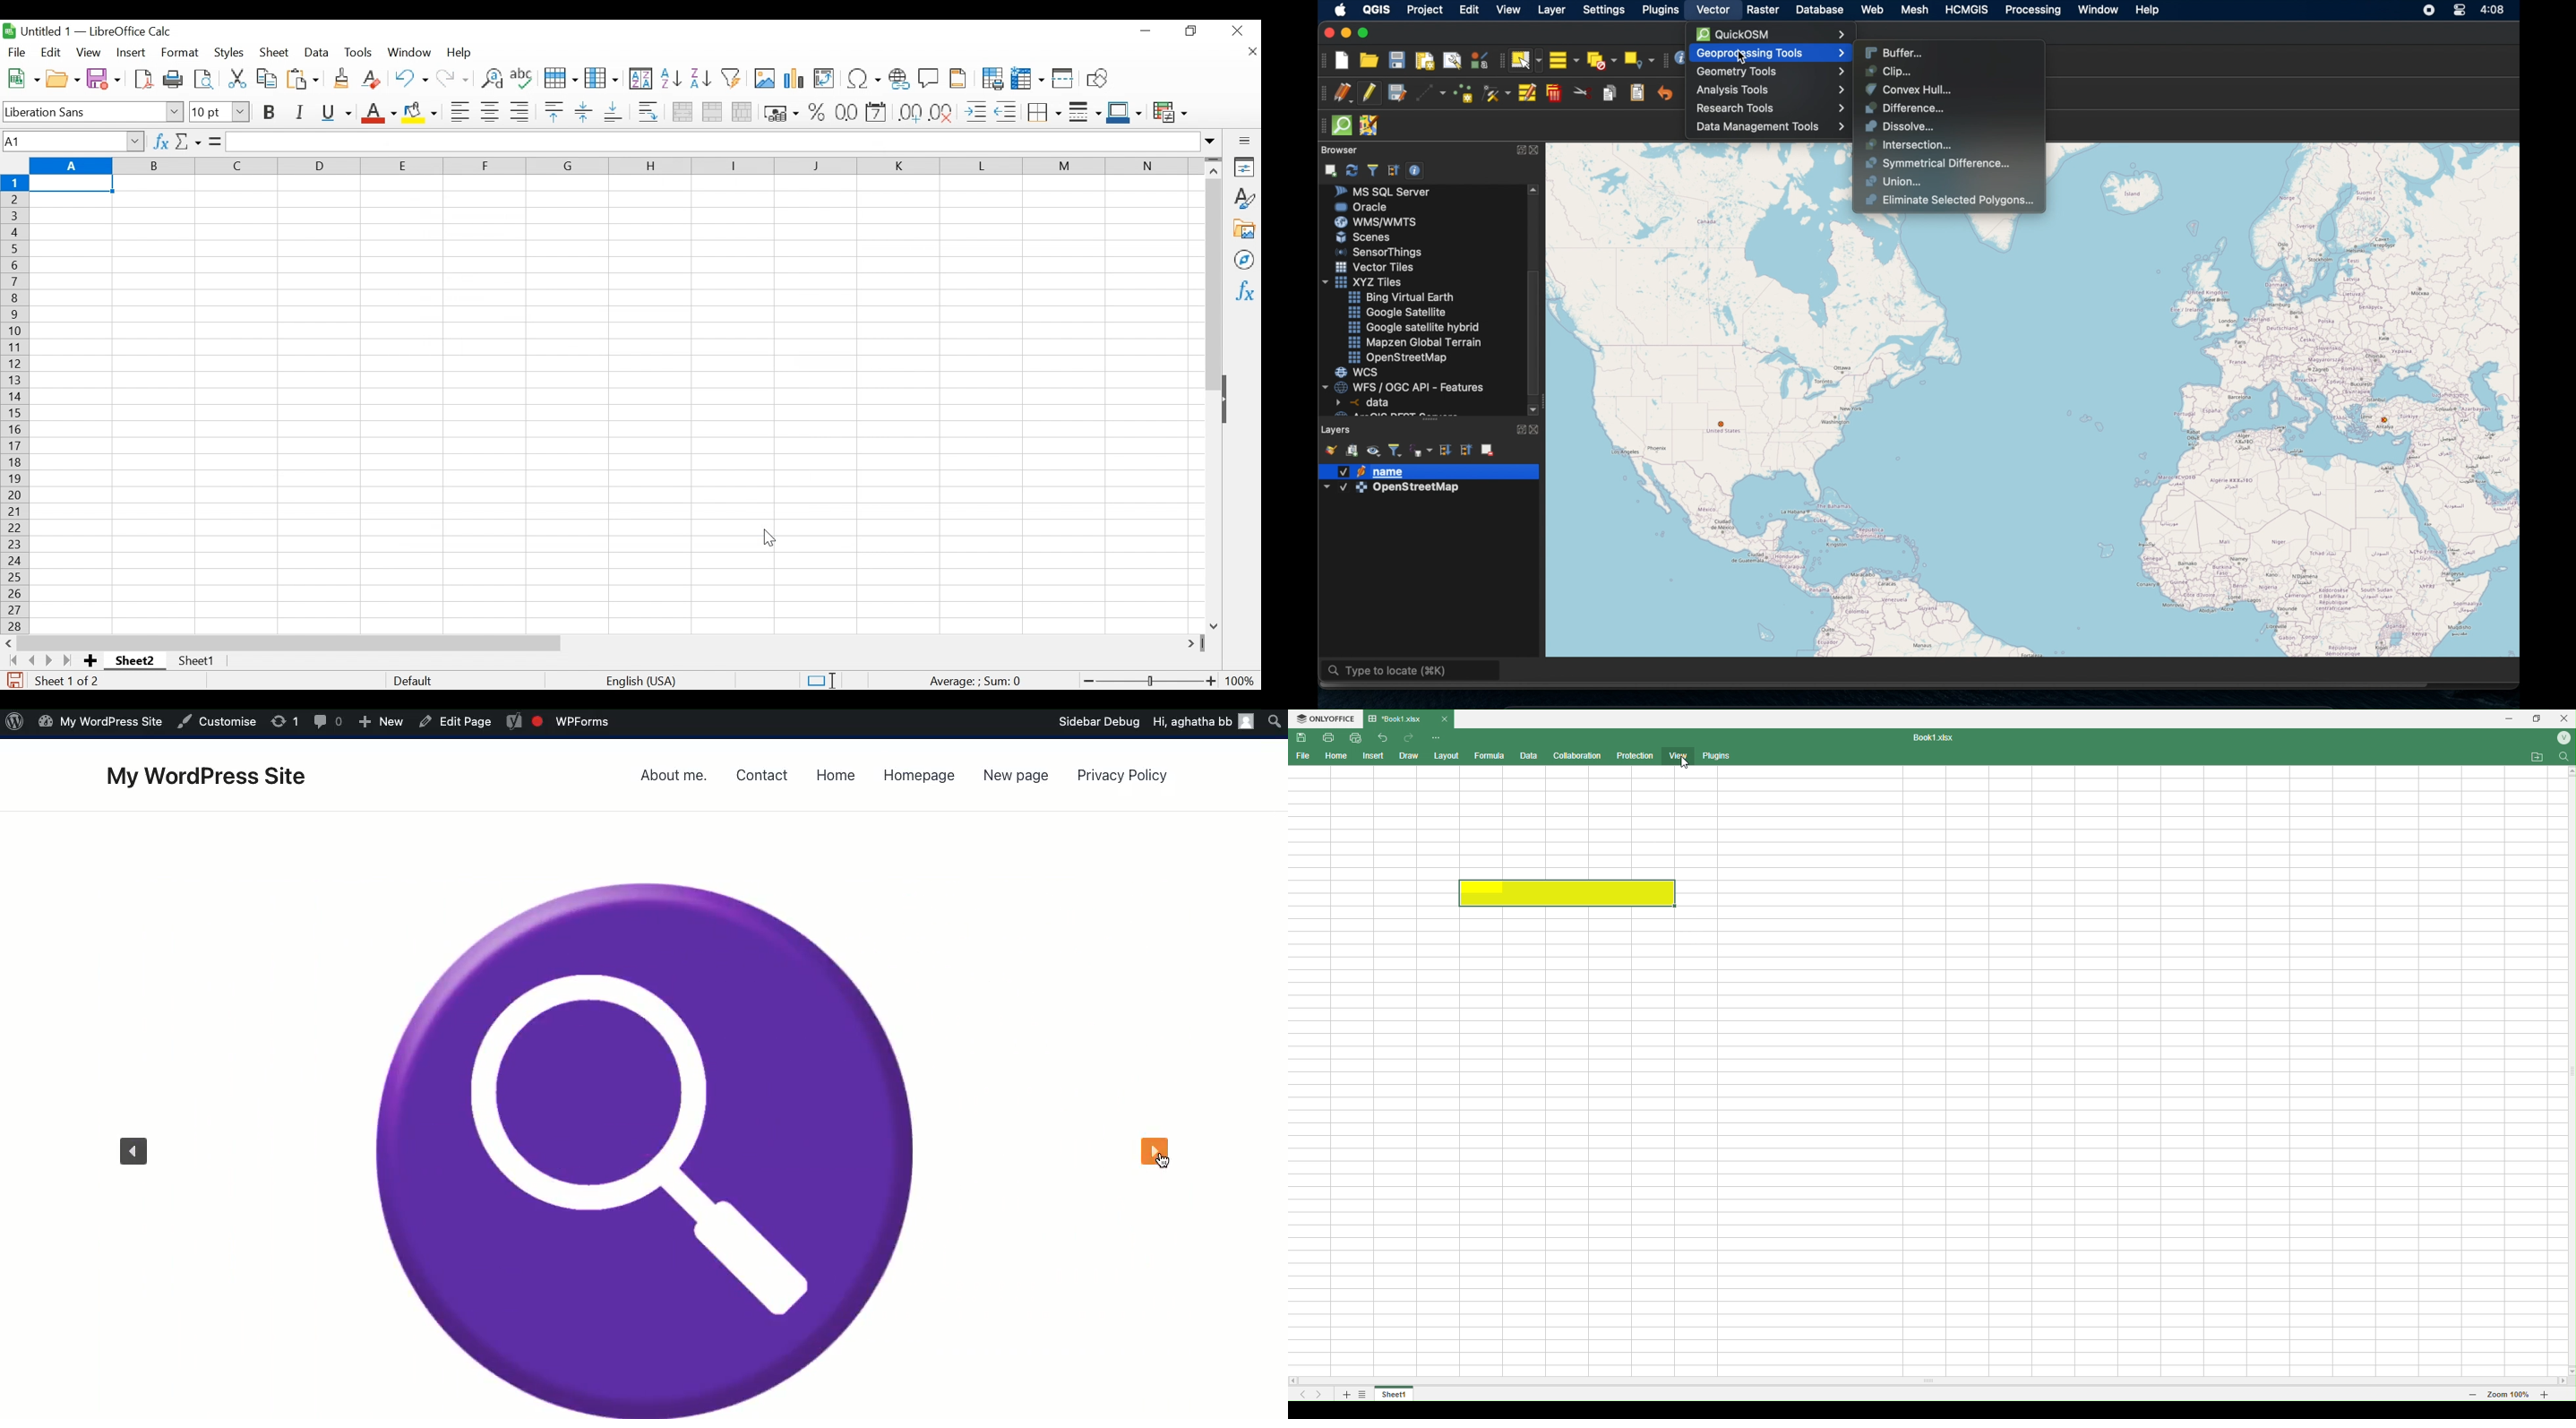 This screenshot has width=2576, height=1428. I want to click on Insert Comment, so click(927, 79).